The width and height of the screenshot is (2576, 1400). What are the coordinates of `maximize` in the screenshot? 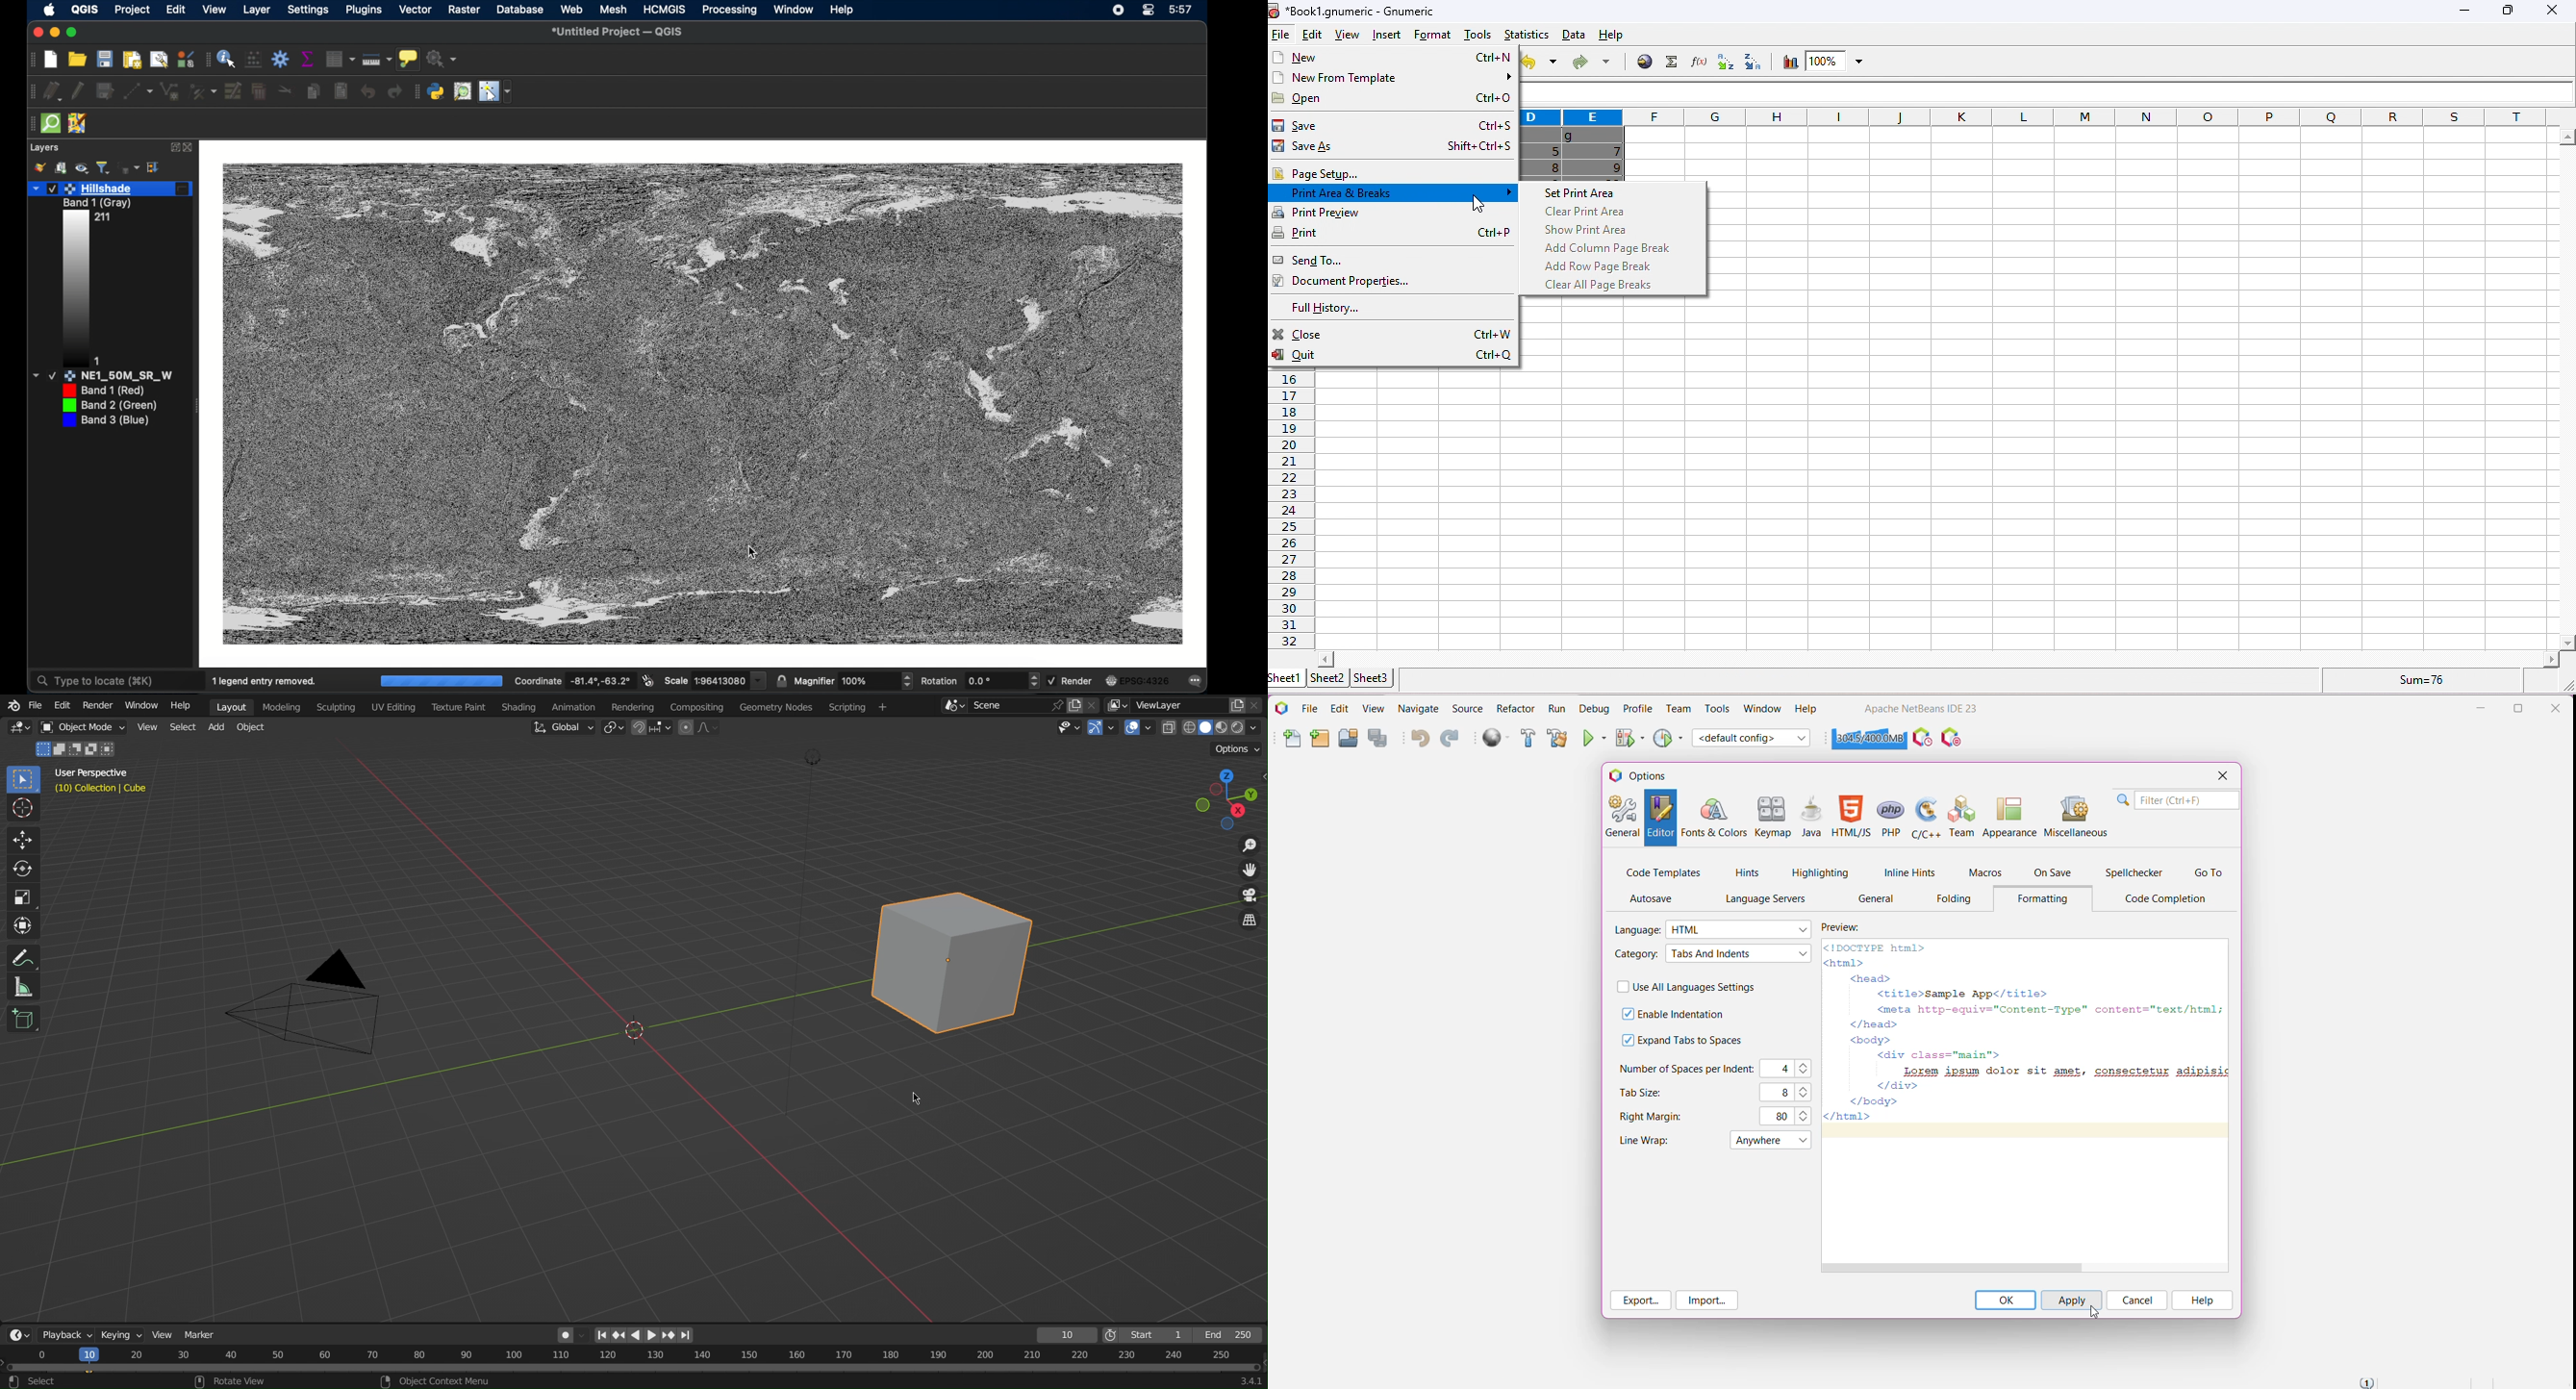 It's located at (2505, 11).